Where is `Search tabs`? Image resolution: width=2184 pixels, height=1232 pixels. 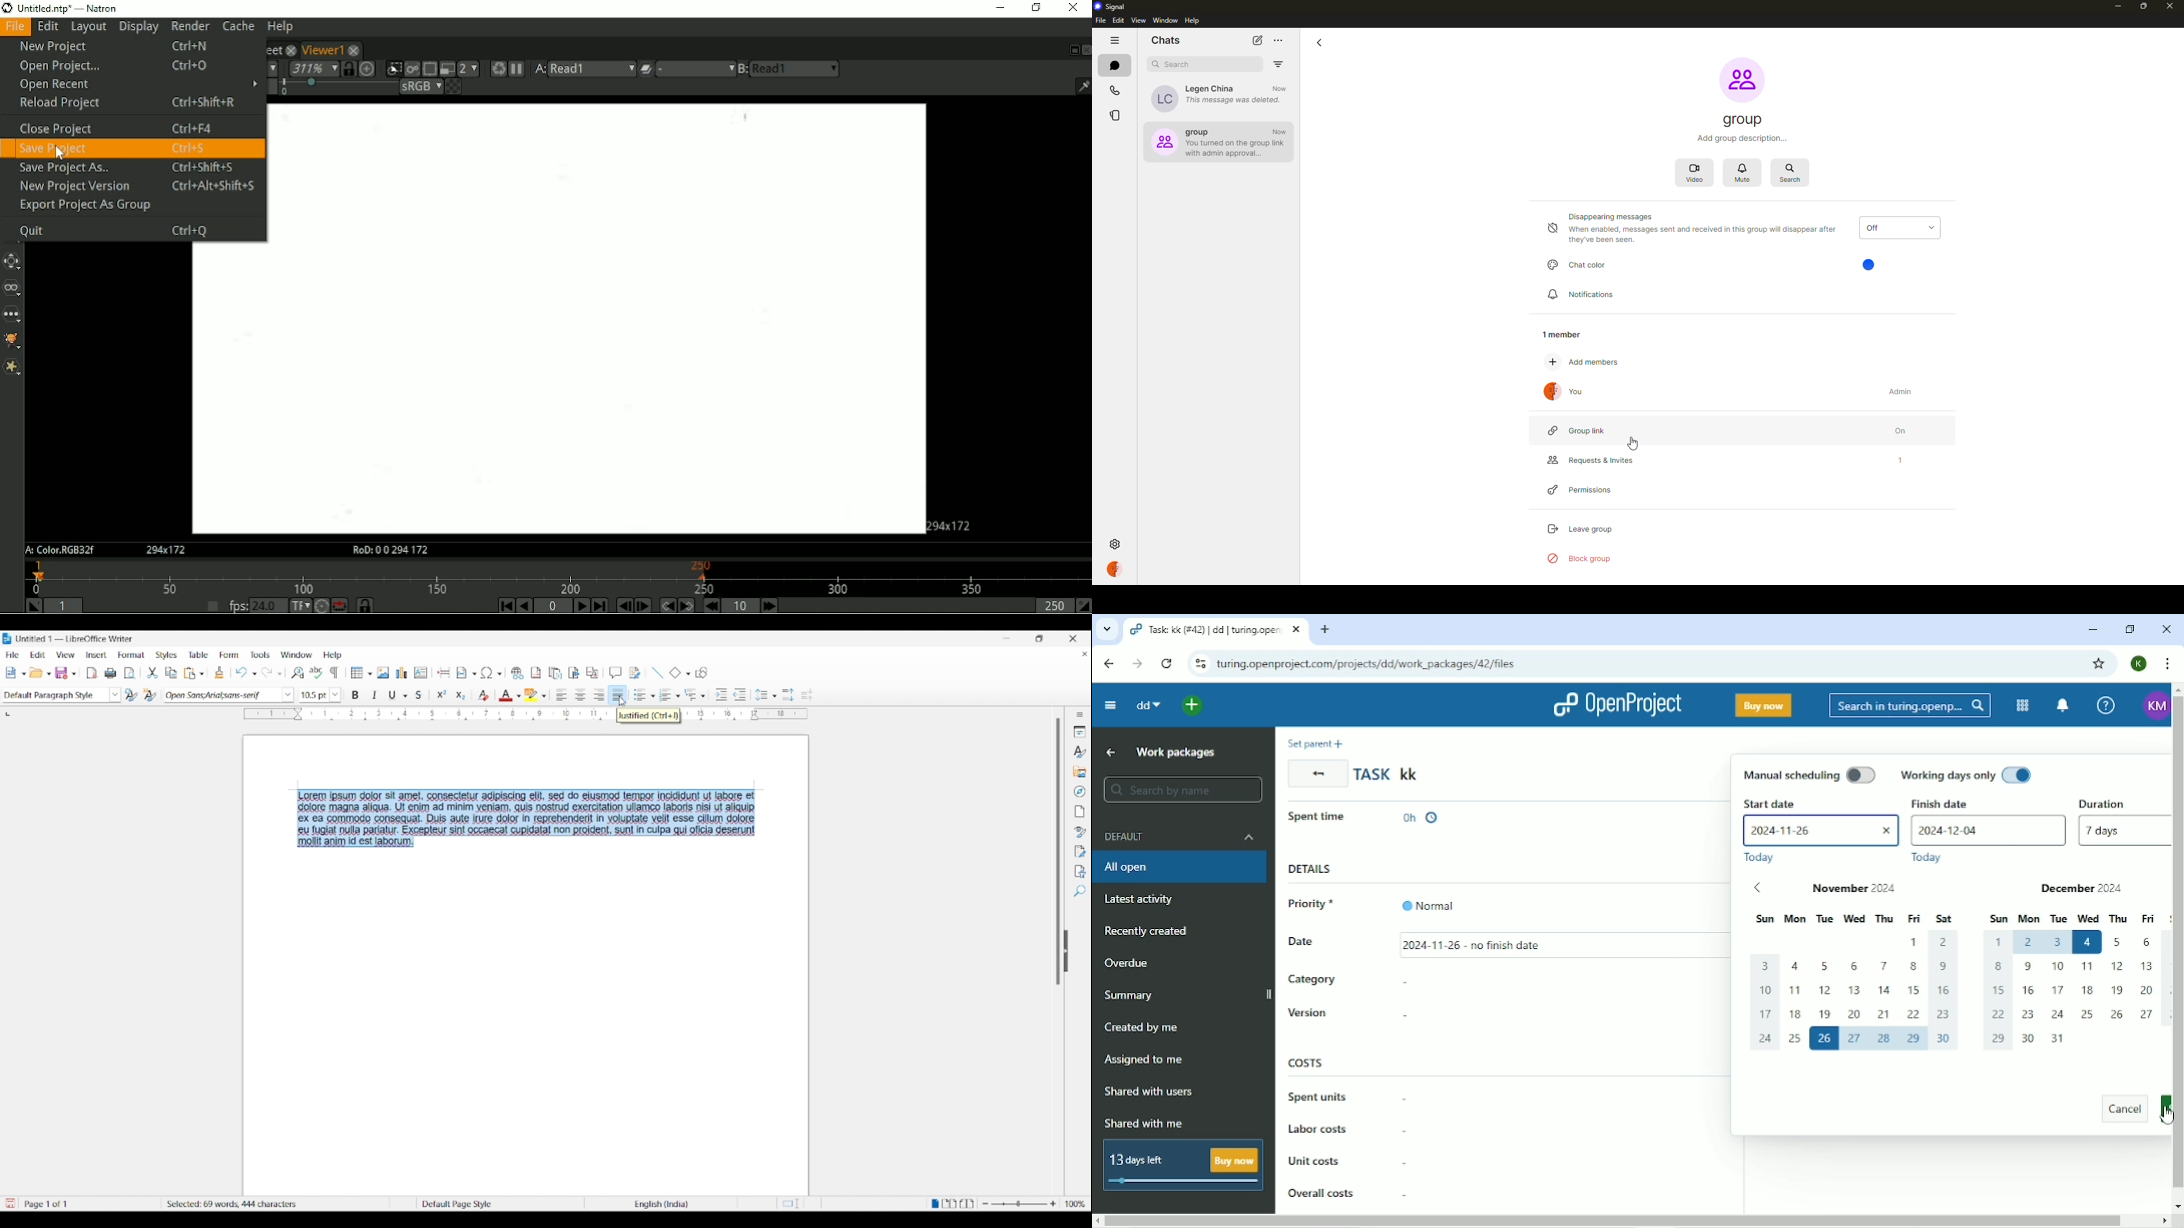 Search tabs is located at coordinates (1106, 629).